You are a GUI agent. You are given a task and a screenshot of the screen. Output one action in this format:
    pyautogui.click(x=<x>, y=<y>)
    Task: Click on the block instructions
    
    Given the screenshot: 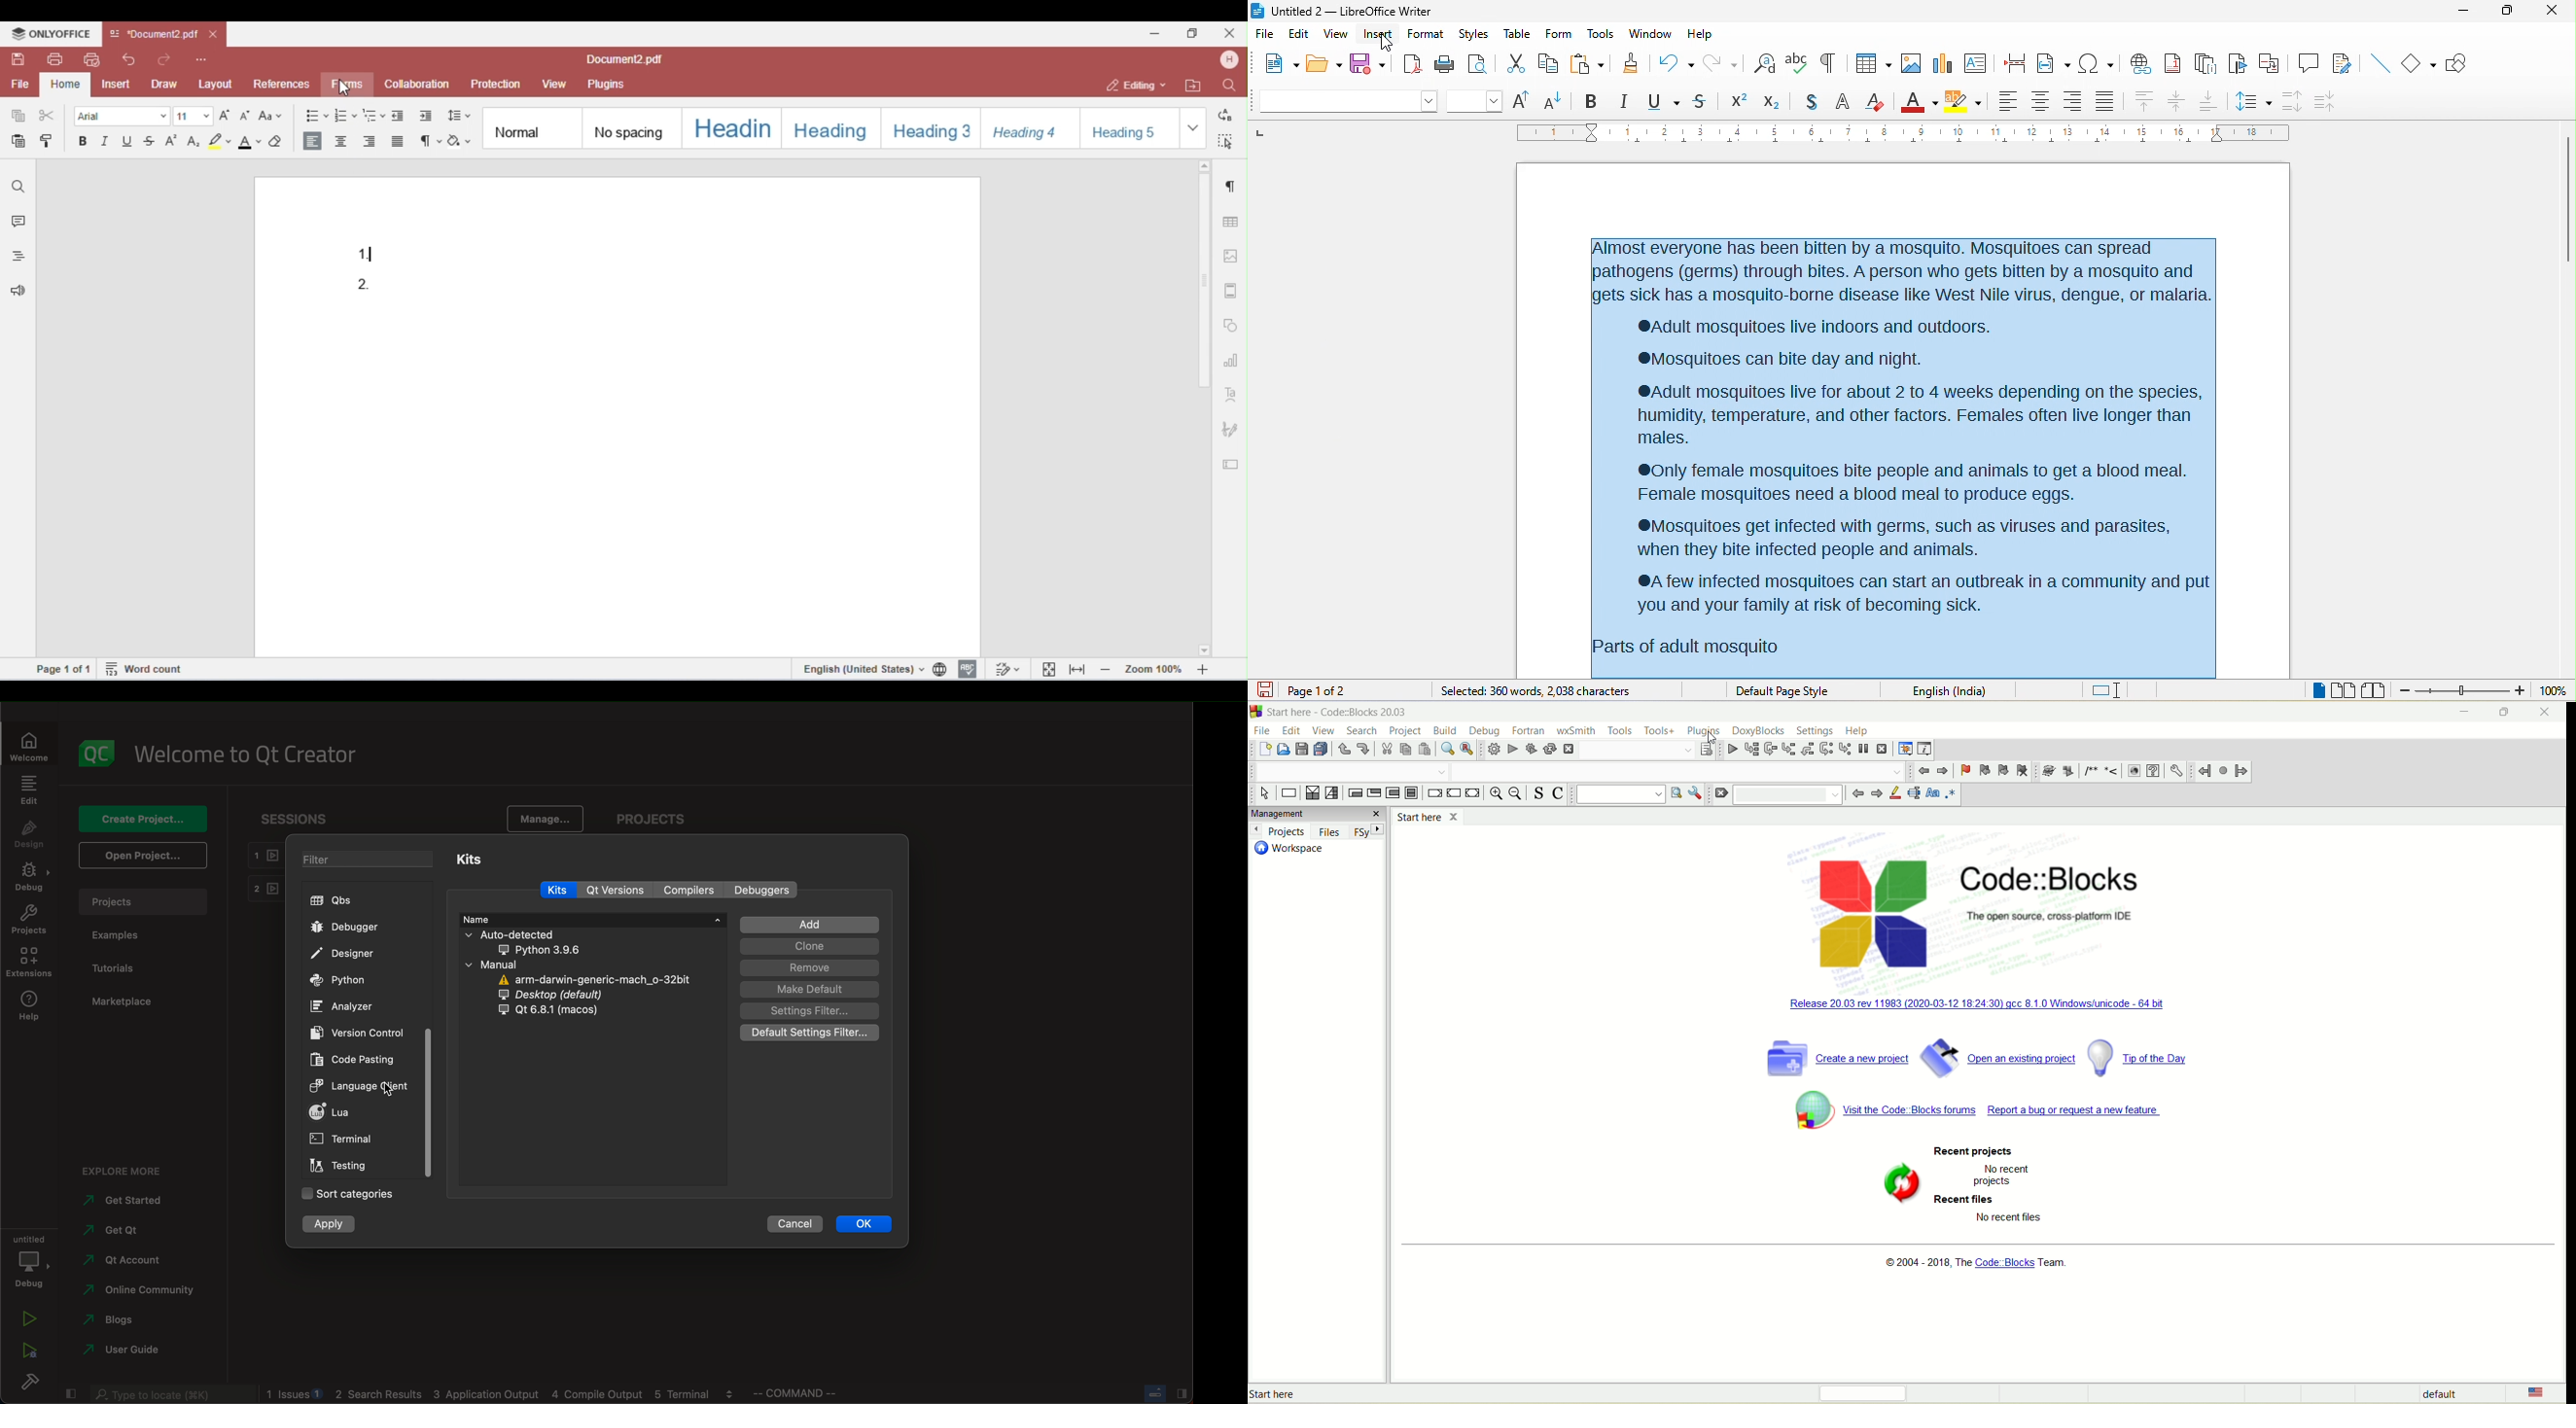 What is the action you would take?
    pyautogui.click(x=1412, y=793)
    